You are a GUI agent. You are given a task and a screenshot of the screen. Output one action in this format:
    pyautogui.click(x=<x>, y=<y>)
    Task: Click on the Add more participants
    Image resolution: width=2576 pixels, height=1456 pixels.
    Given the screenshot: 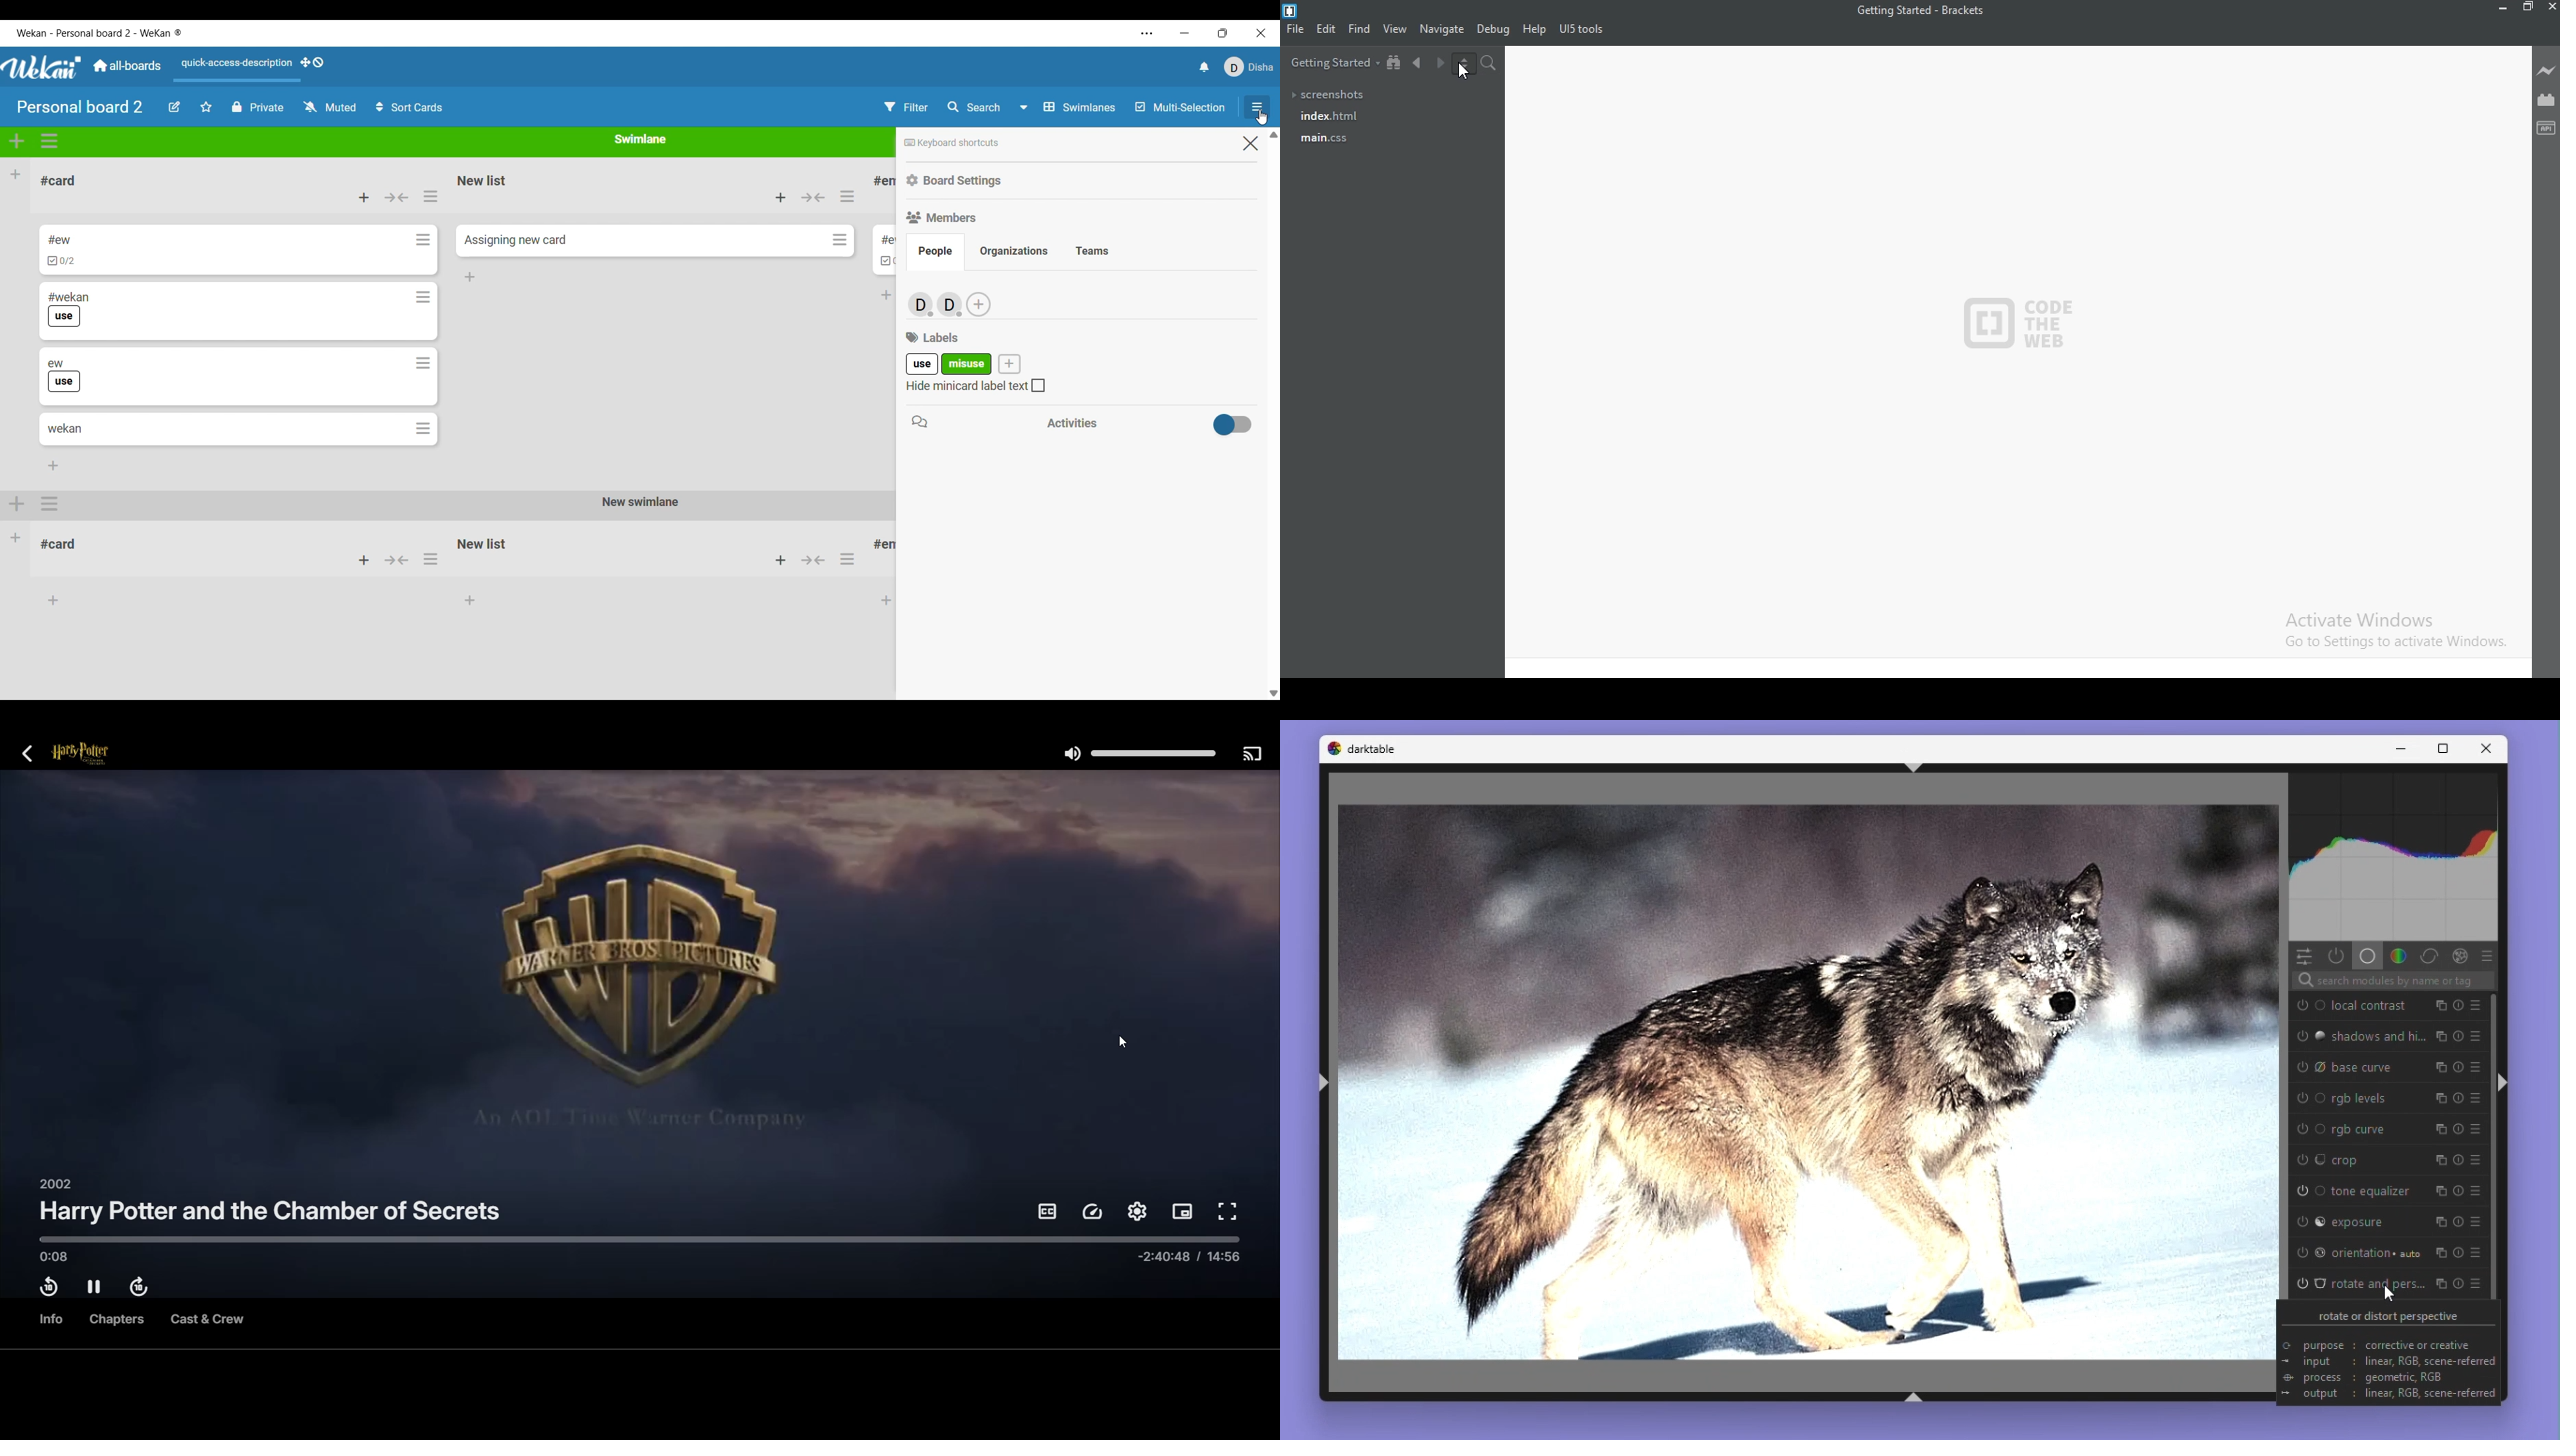 What is the action you would take?
    pyautogui.click(x=979, y=304)
    